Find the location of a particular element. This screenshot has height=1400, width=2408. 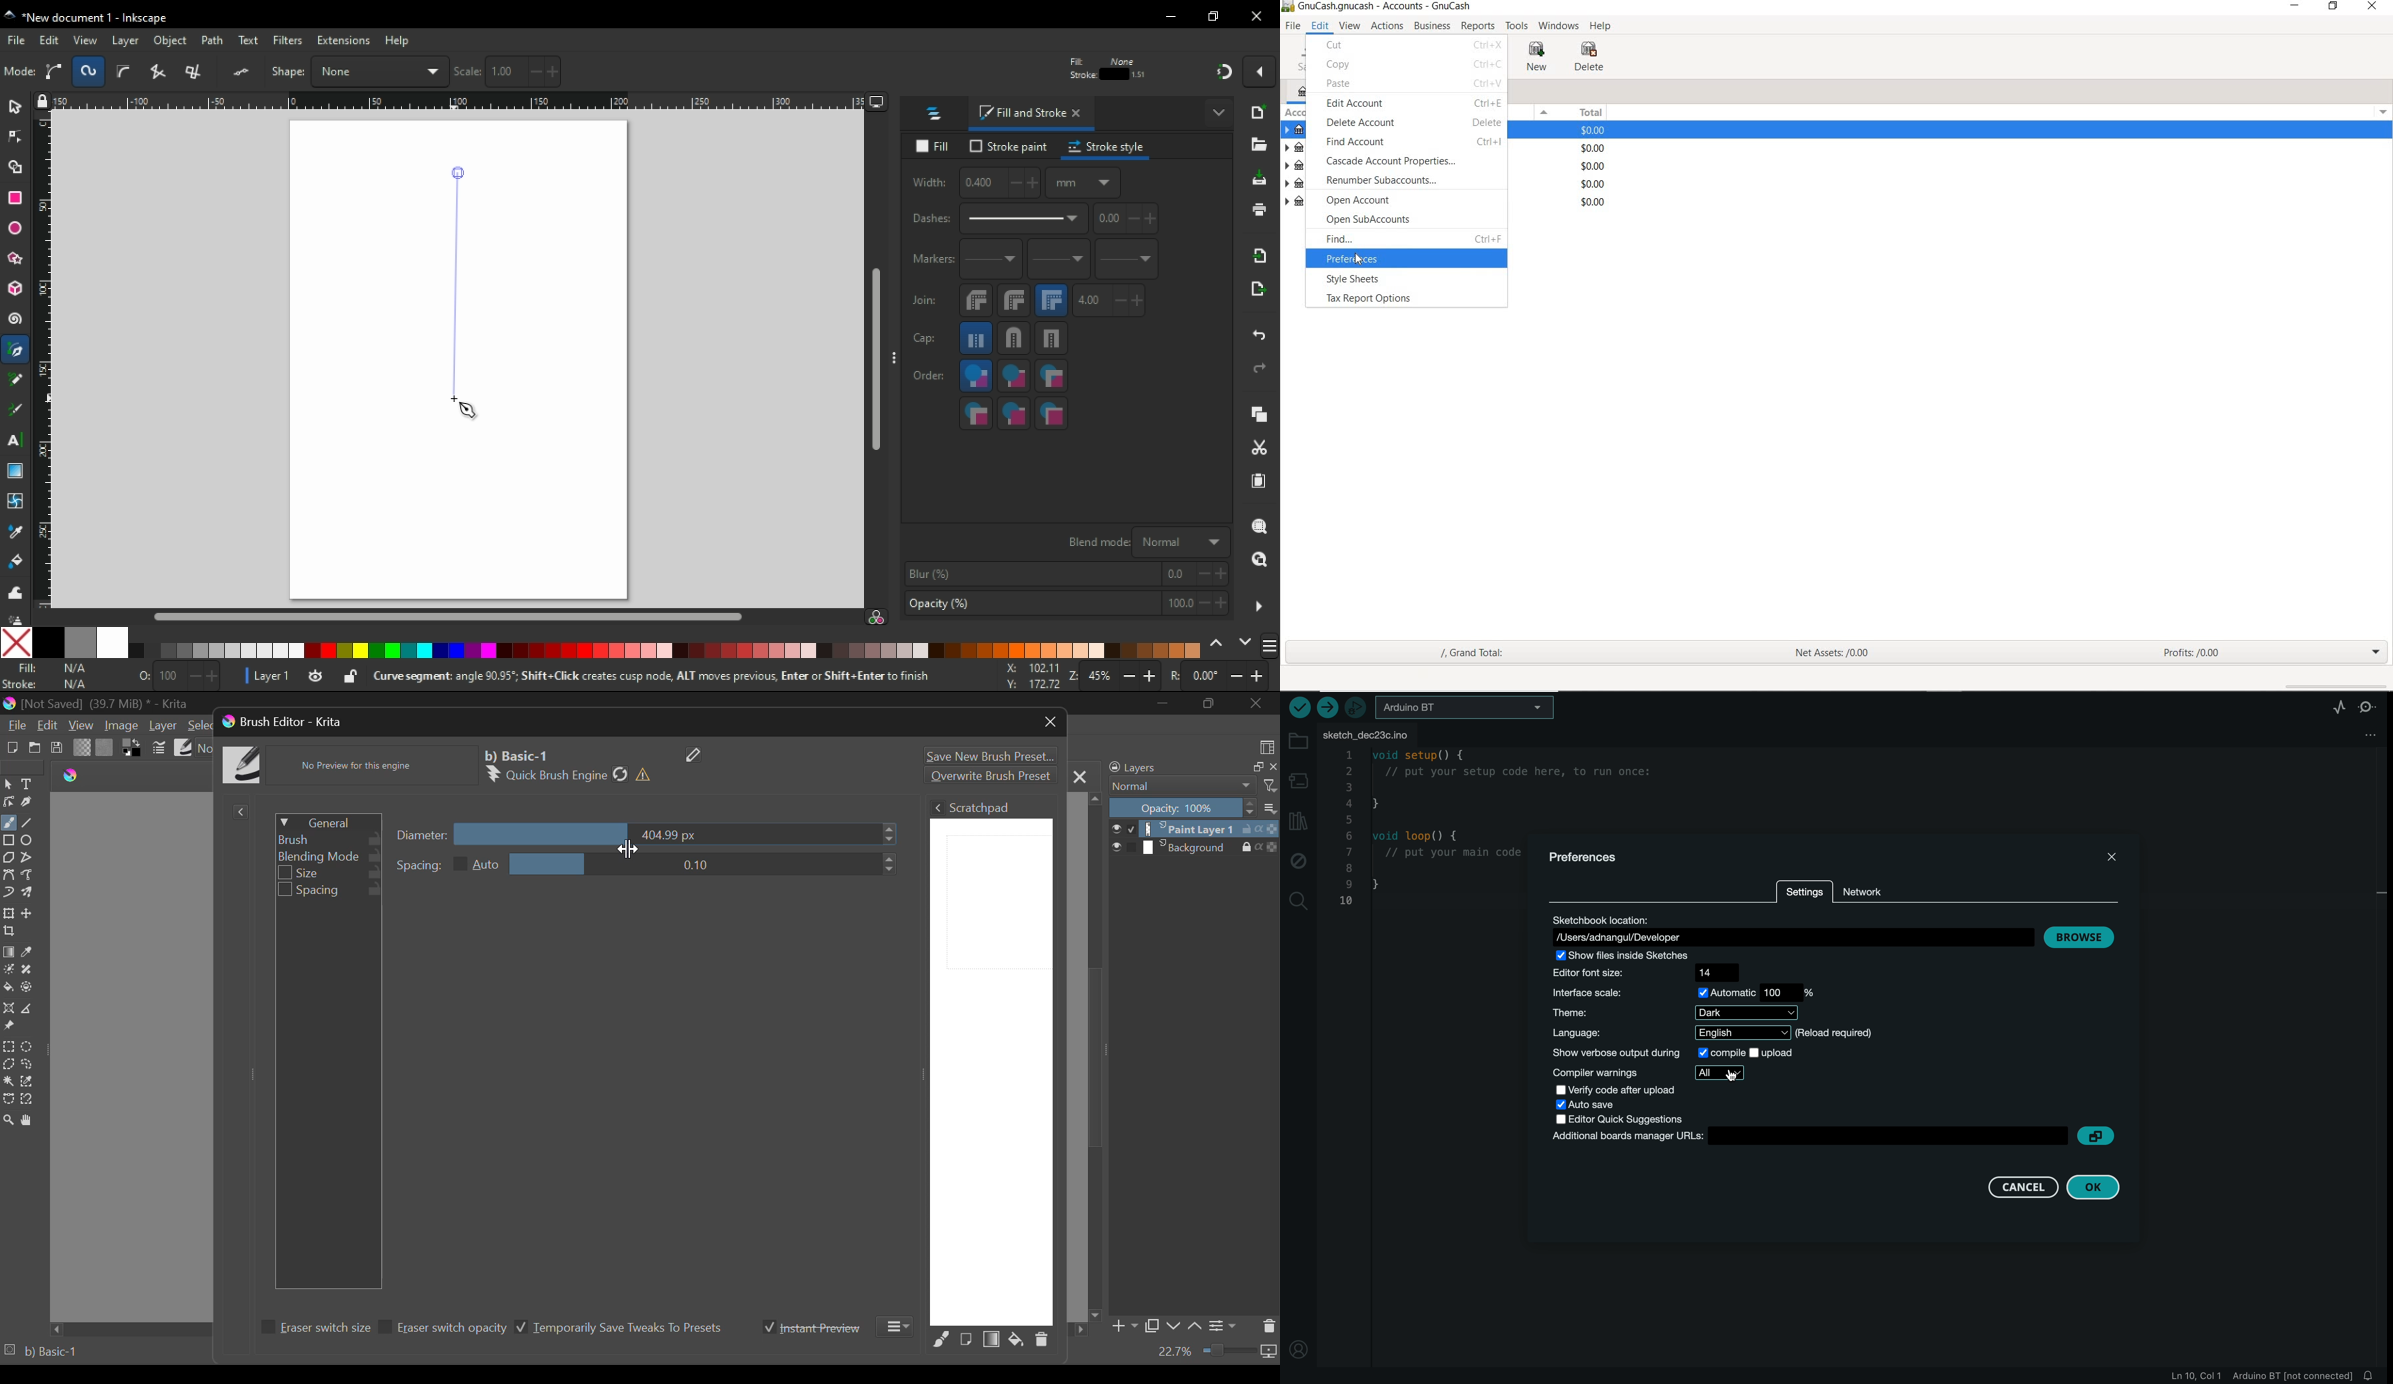

Pan is located at coordinates (29, 1120).